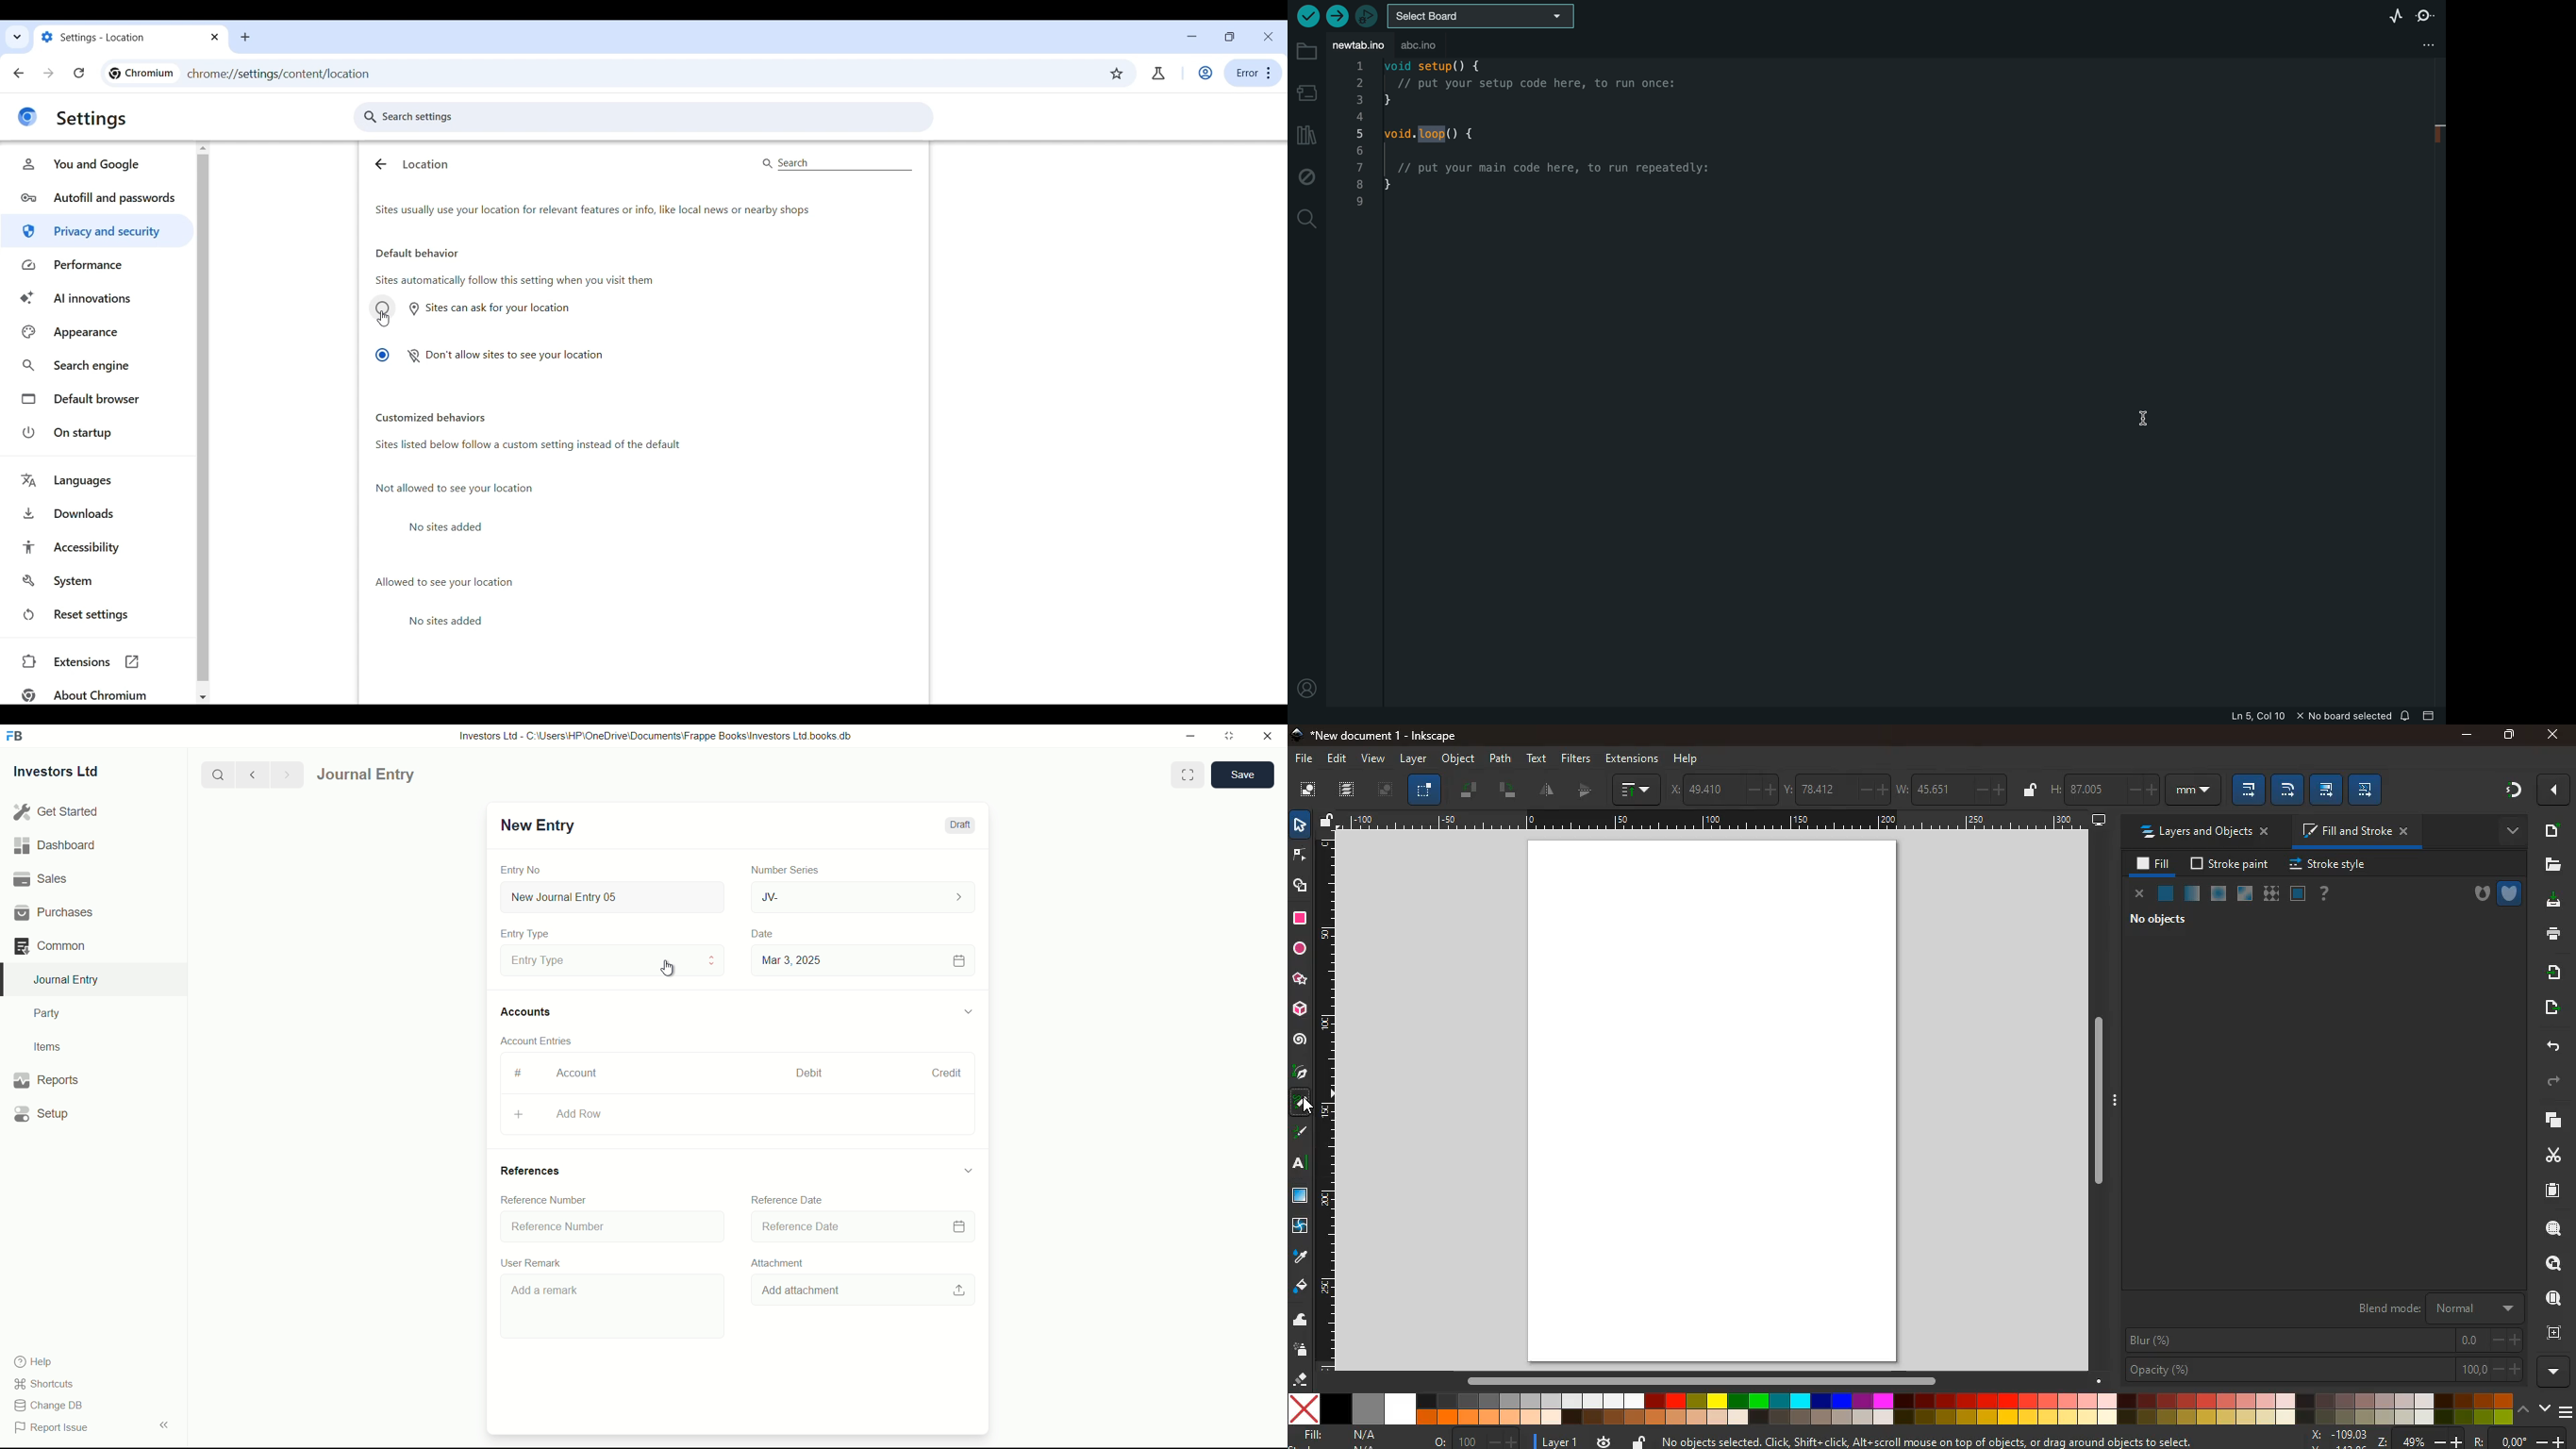 This screenshot has height=1456, width=2576. I want to click on shortcuts, so click(47, 1384).